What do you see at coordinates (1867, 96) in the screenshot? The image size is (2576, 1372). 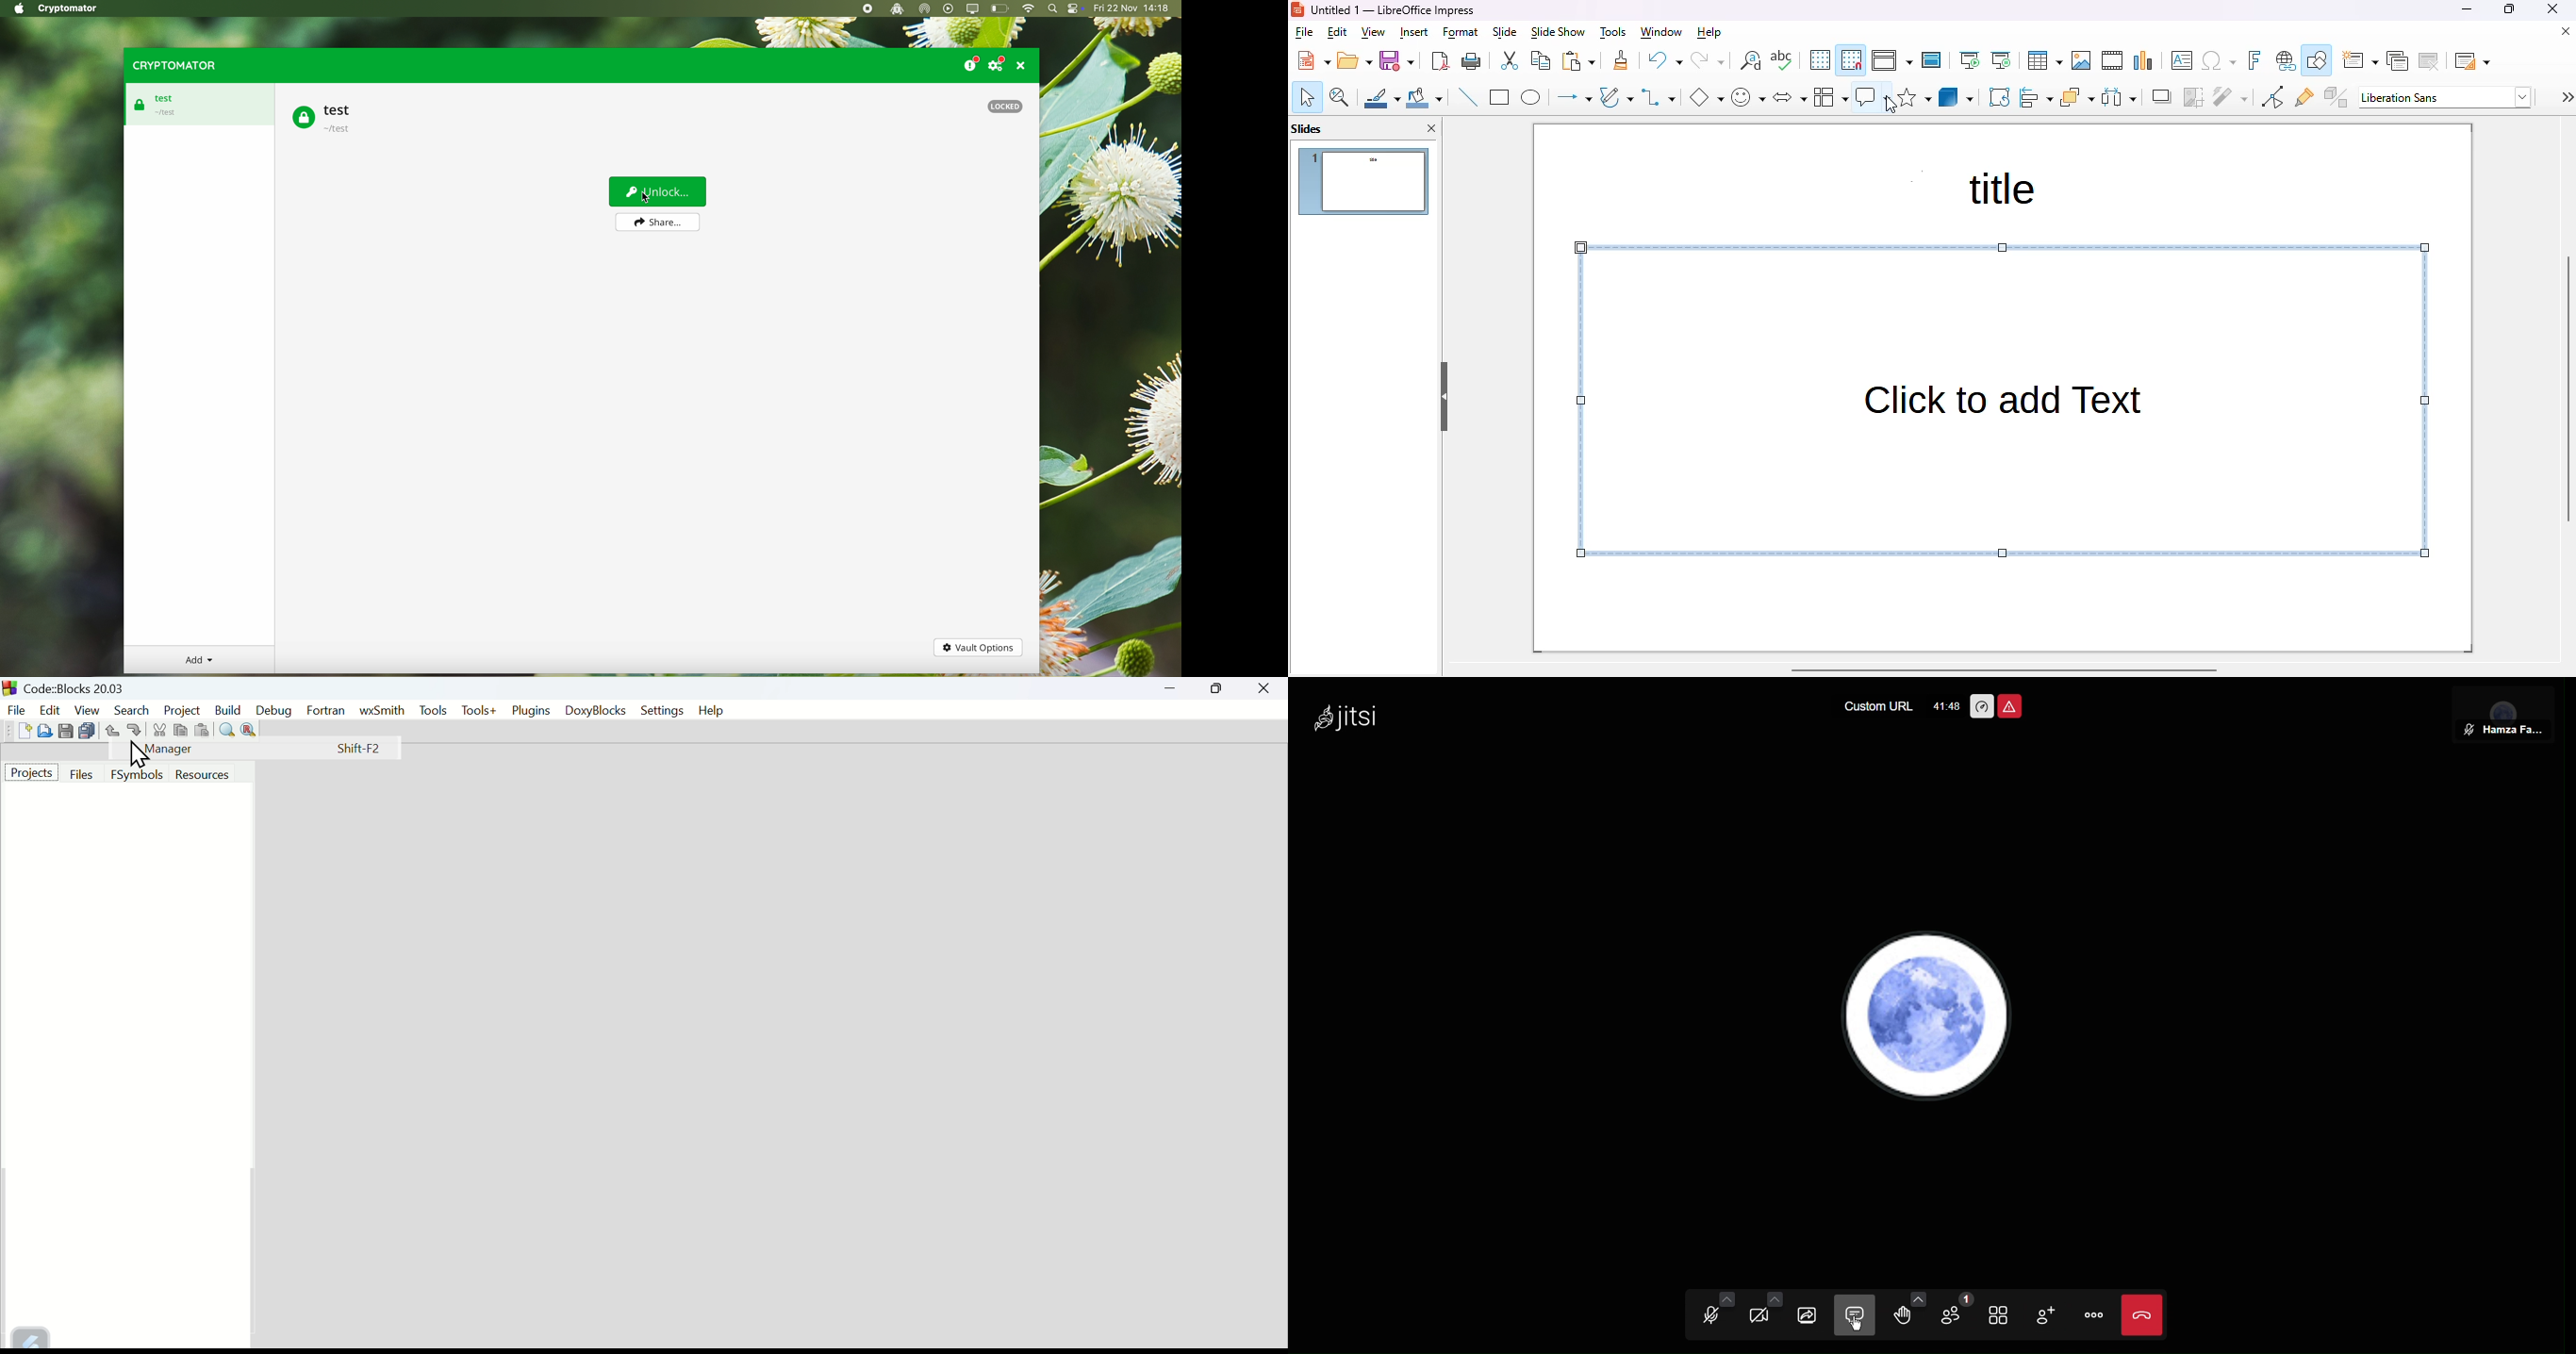 I see `callout shapes` at bounding box center [1867, 96].